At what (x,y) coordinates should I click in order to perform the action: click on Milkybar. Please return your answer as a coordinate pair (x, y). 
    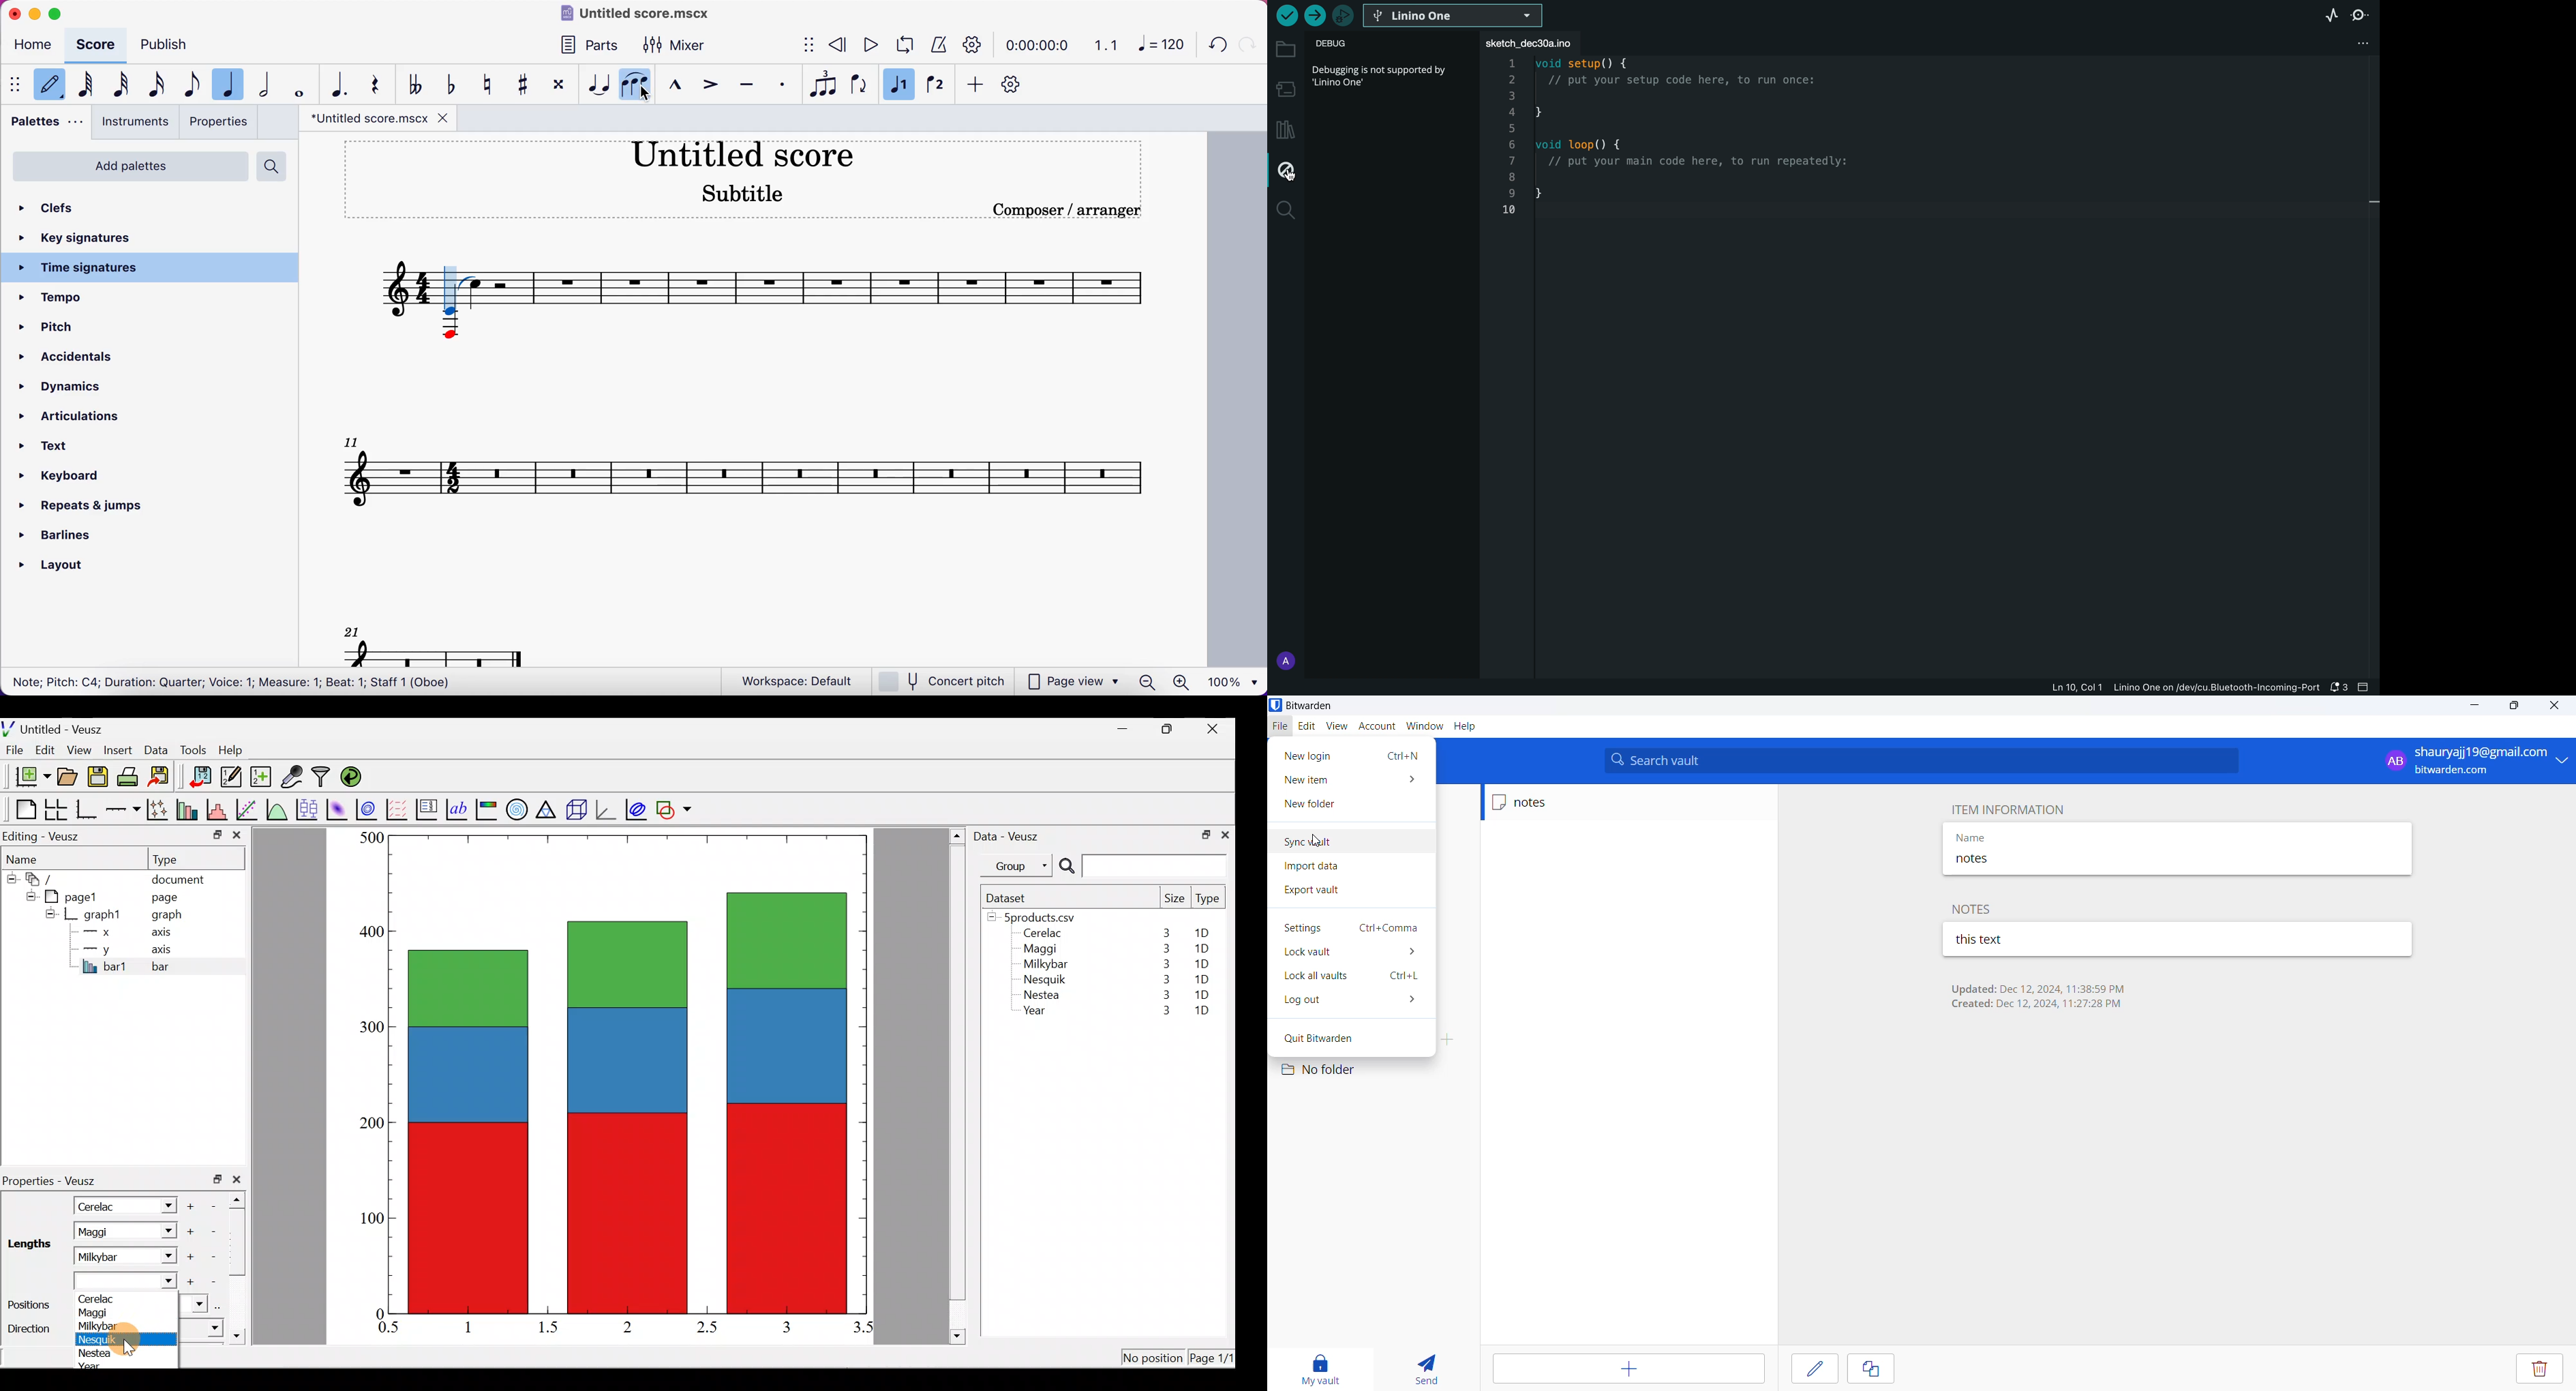
    Looking at the image, I should click on (1042, 965).